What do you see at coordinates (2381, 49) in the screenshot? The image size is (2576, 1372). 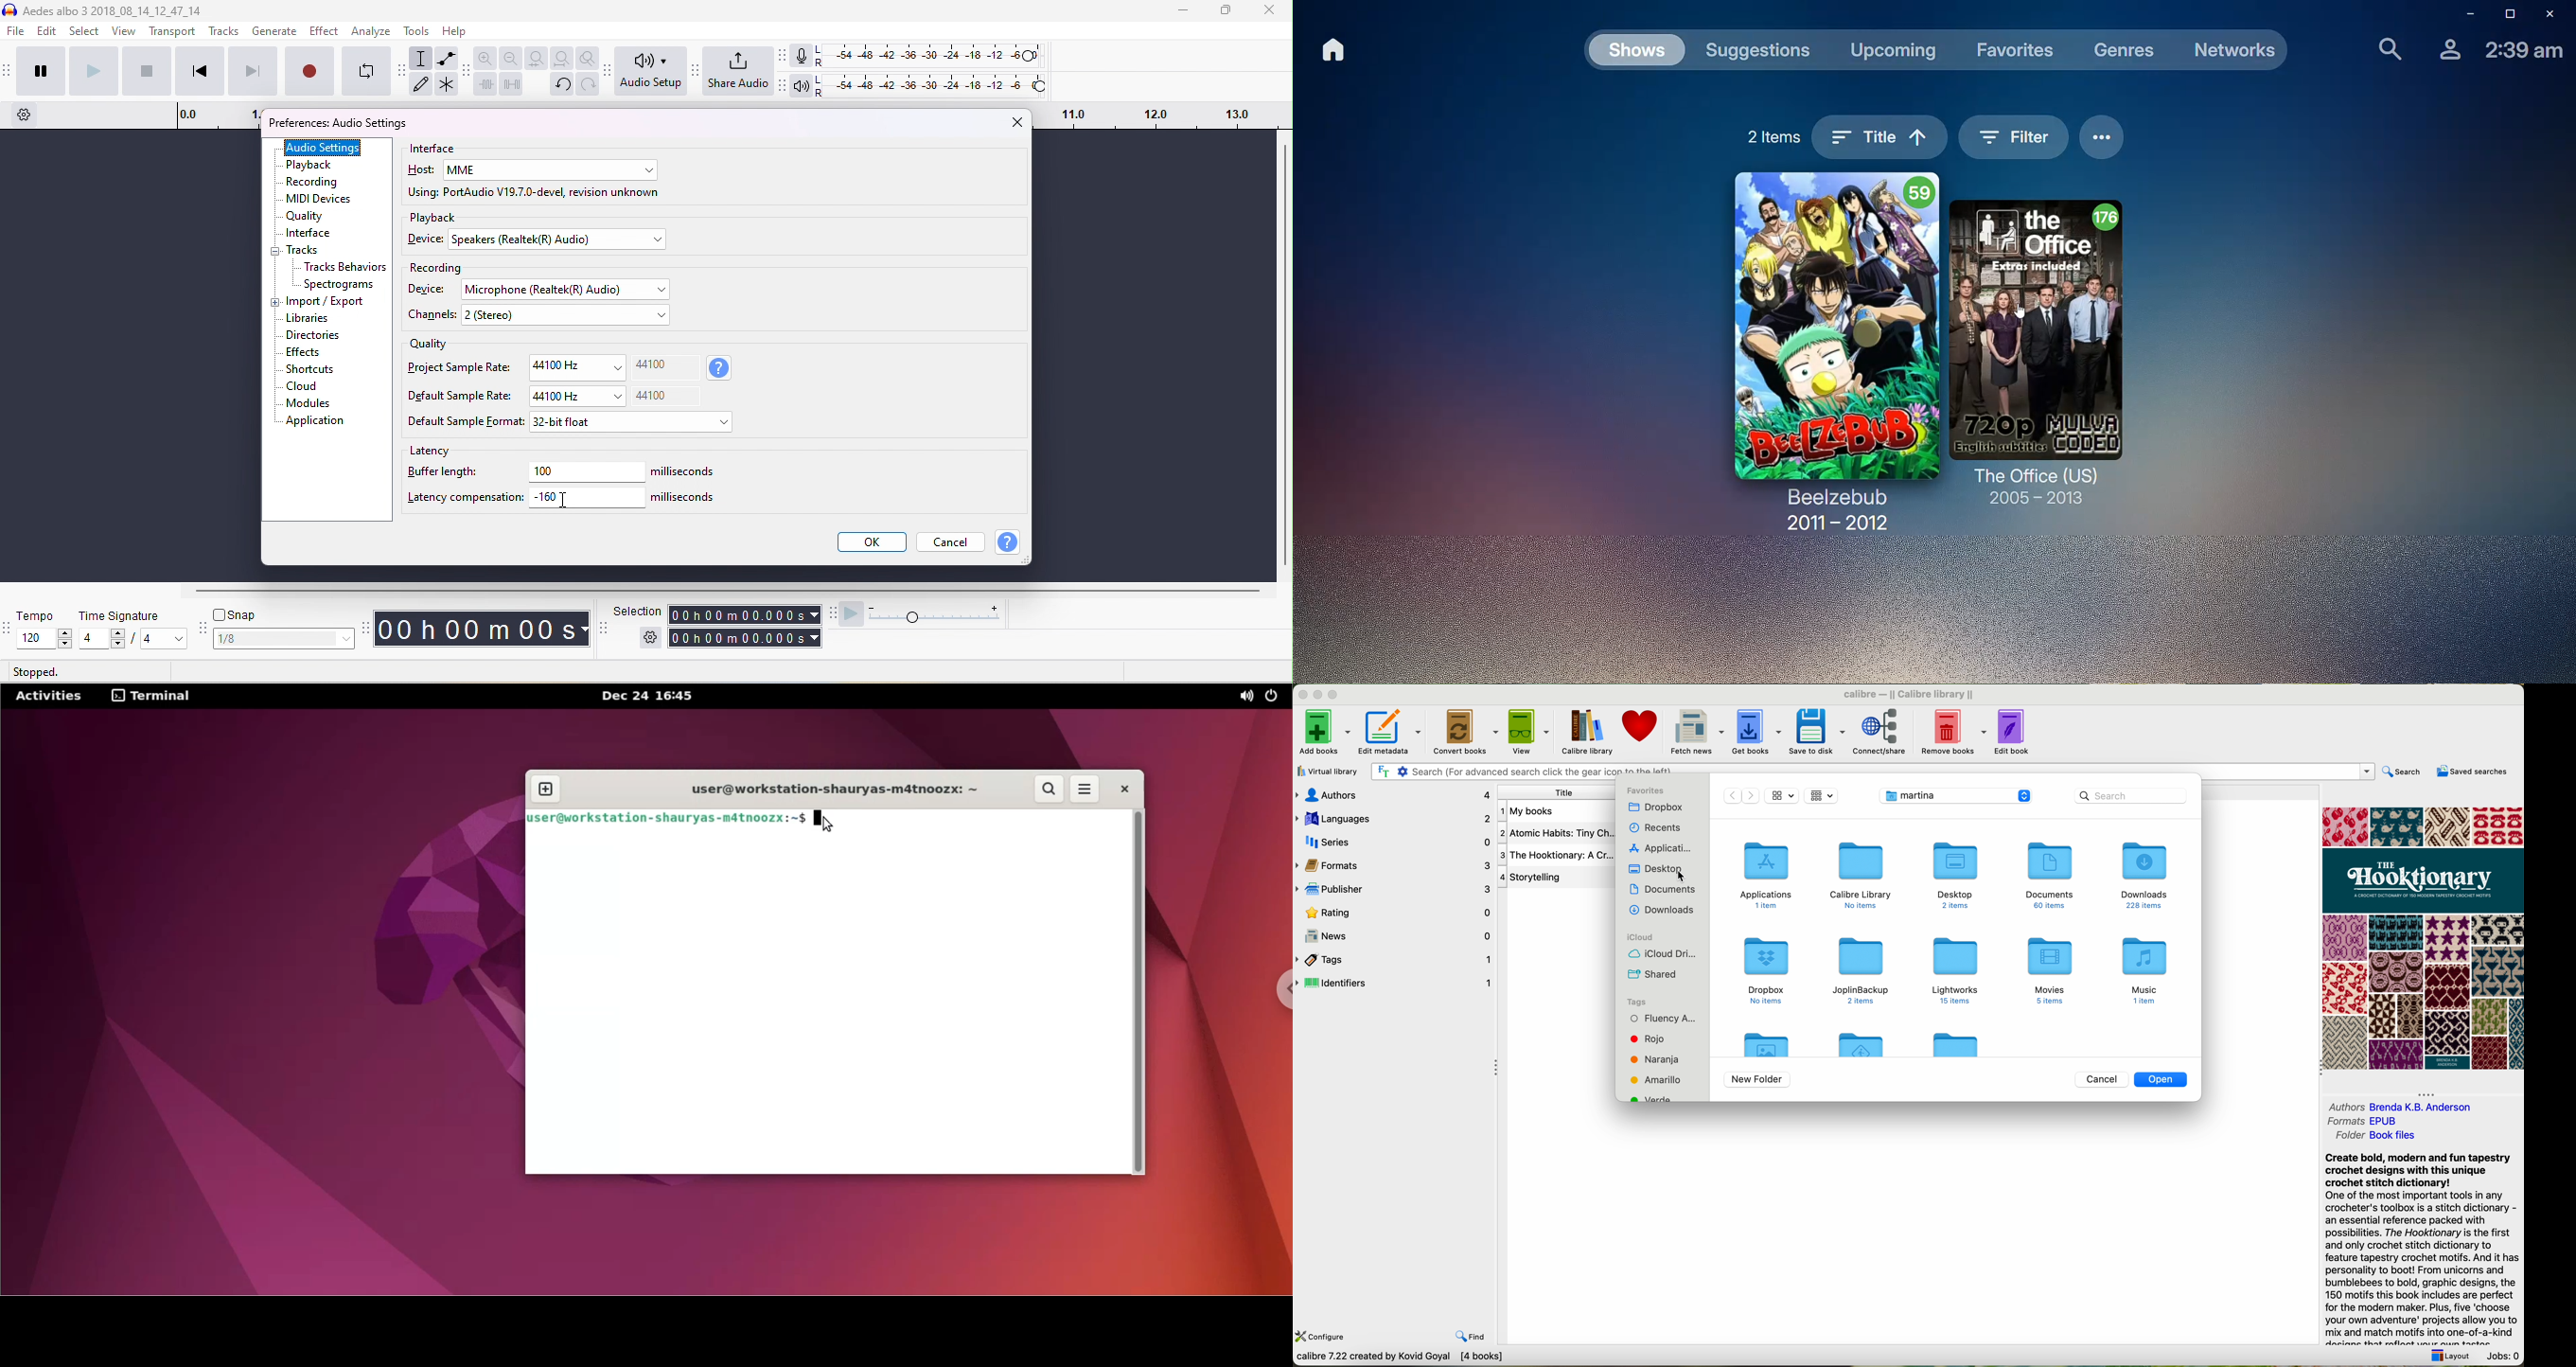 I see `Find` at bounding box center [2381, 49].